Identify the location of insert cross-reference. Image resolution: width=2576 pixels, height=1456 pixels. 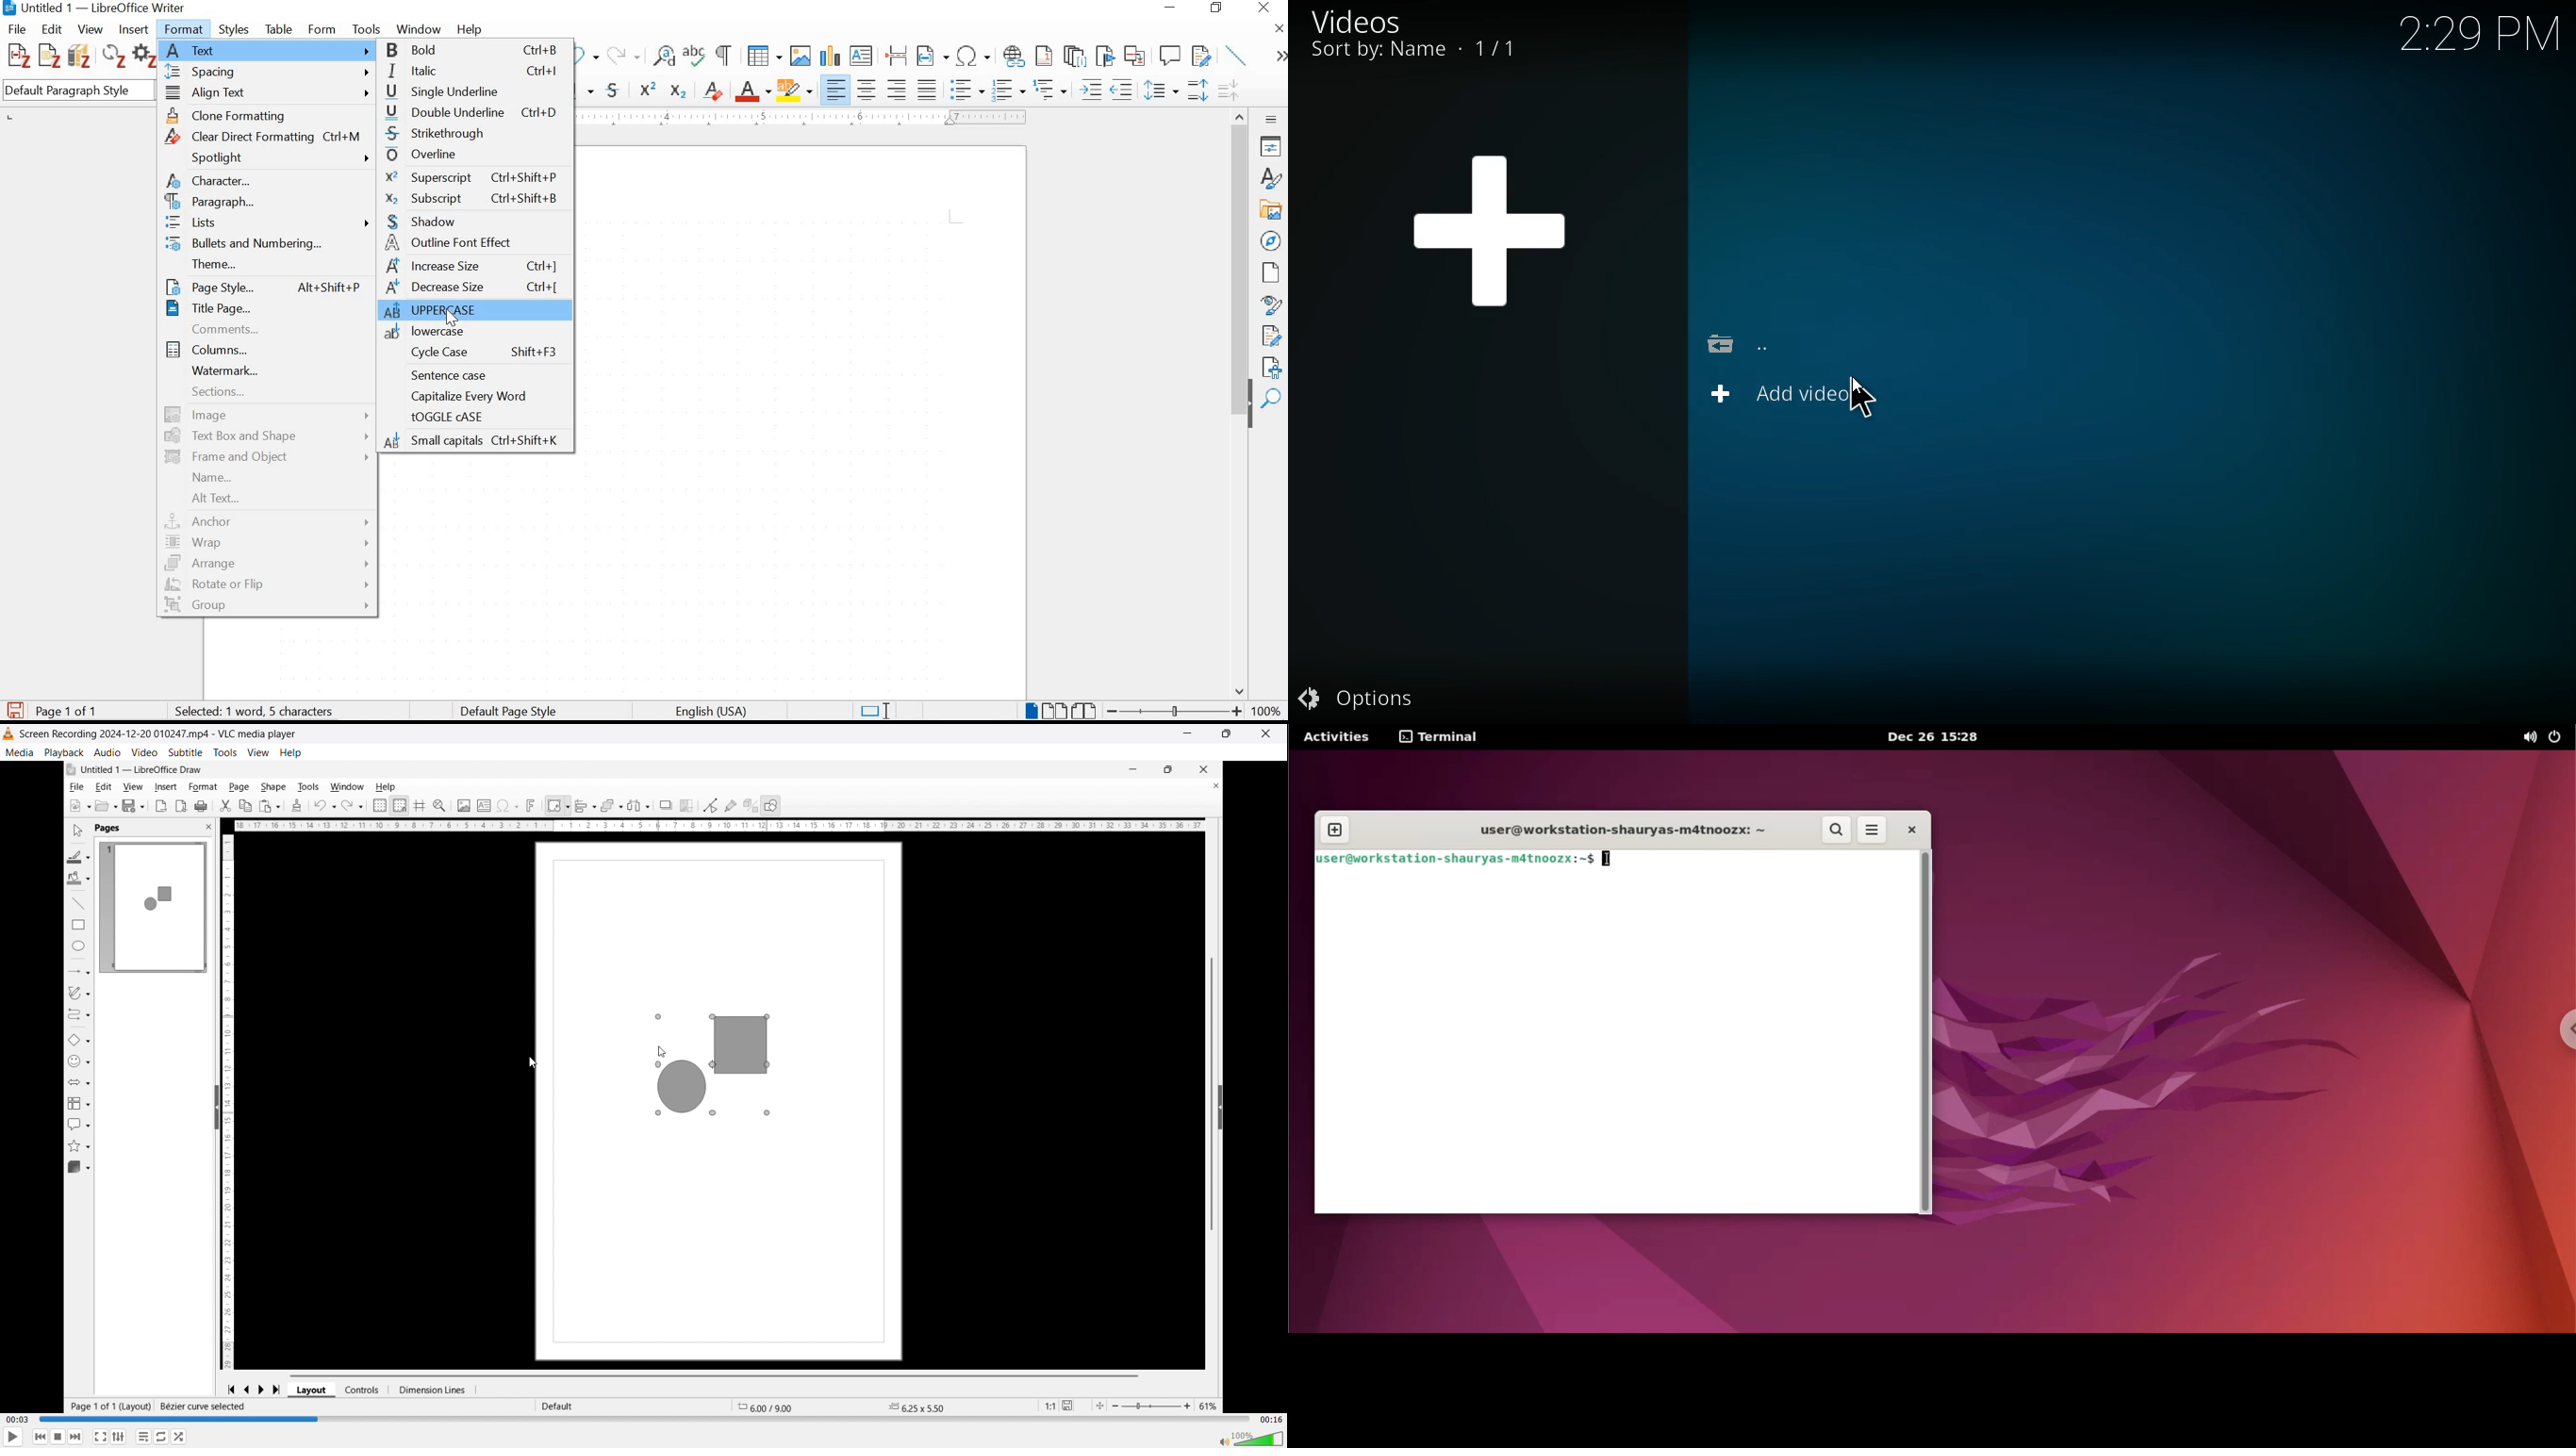
(1136, 55).